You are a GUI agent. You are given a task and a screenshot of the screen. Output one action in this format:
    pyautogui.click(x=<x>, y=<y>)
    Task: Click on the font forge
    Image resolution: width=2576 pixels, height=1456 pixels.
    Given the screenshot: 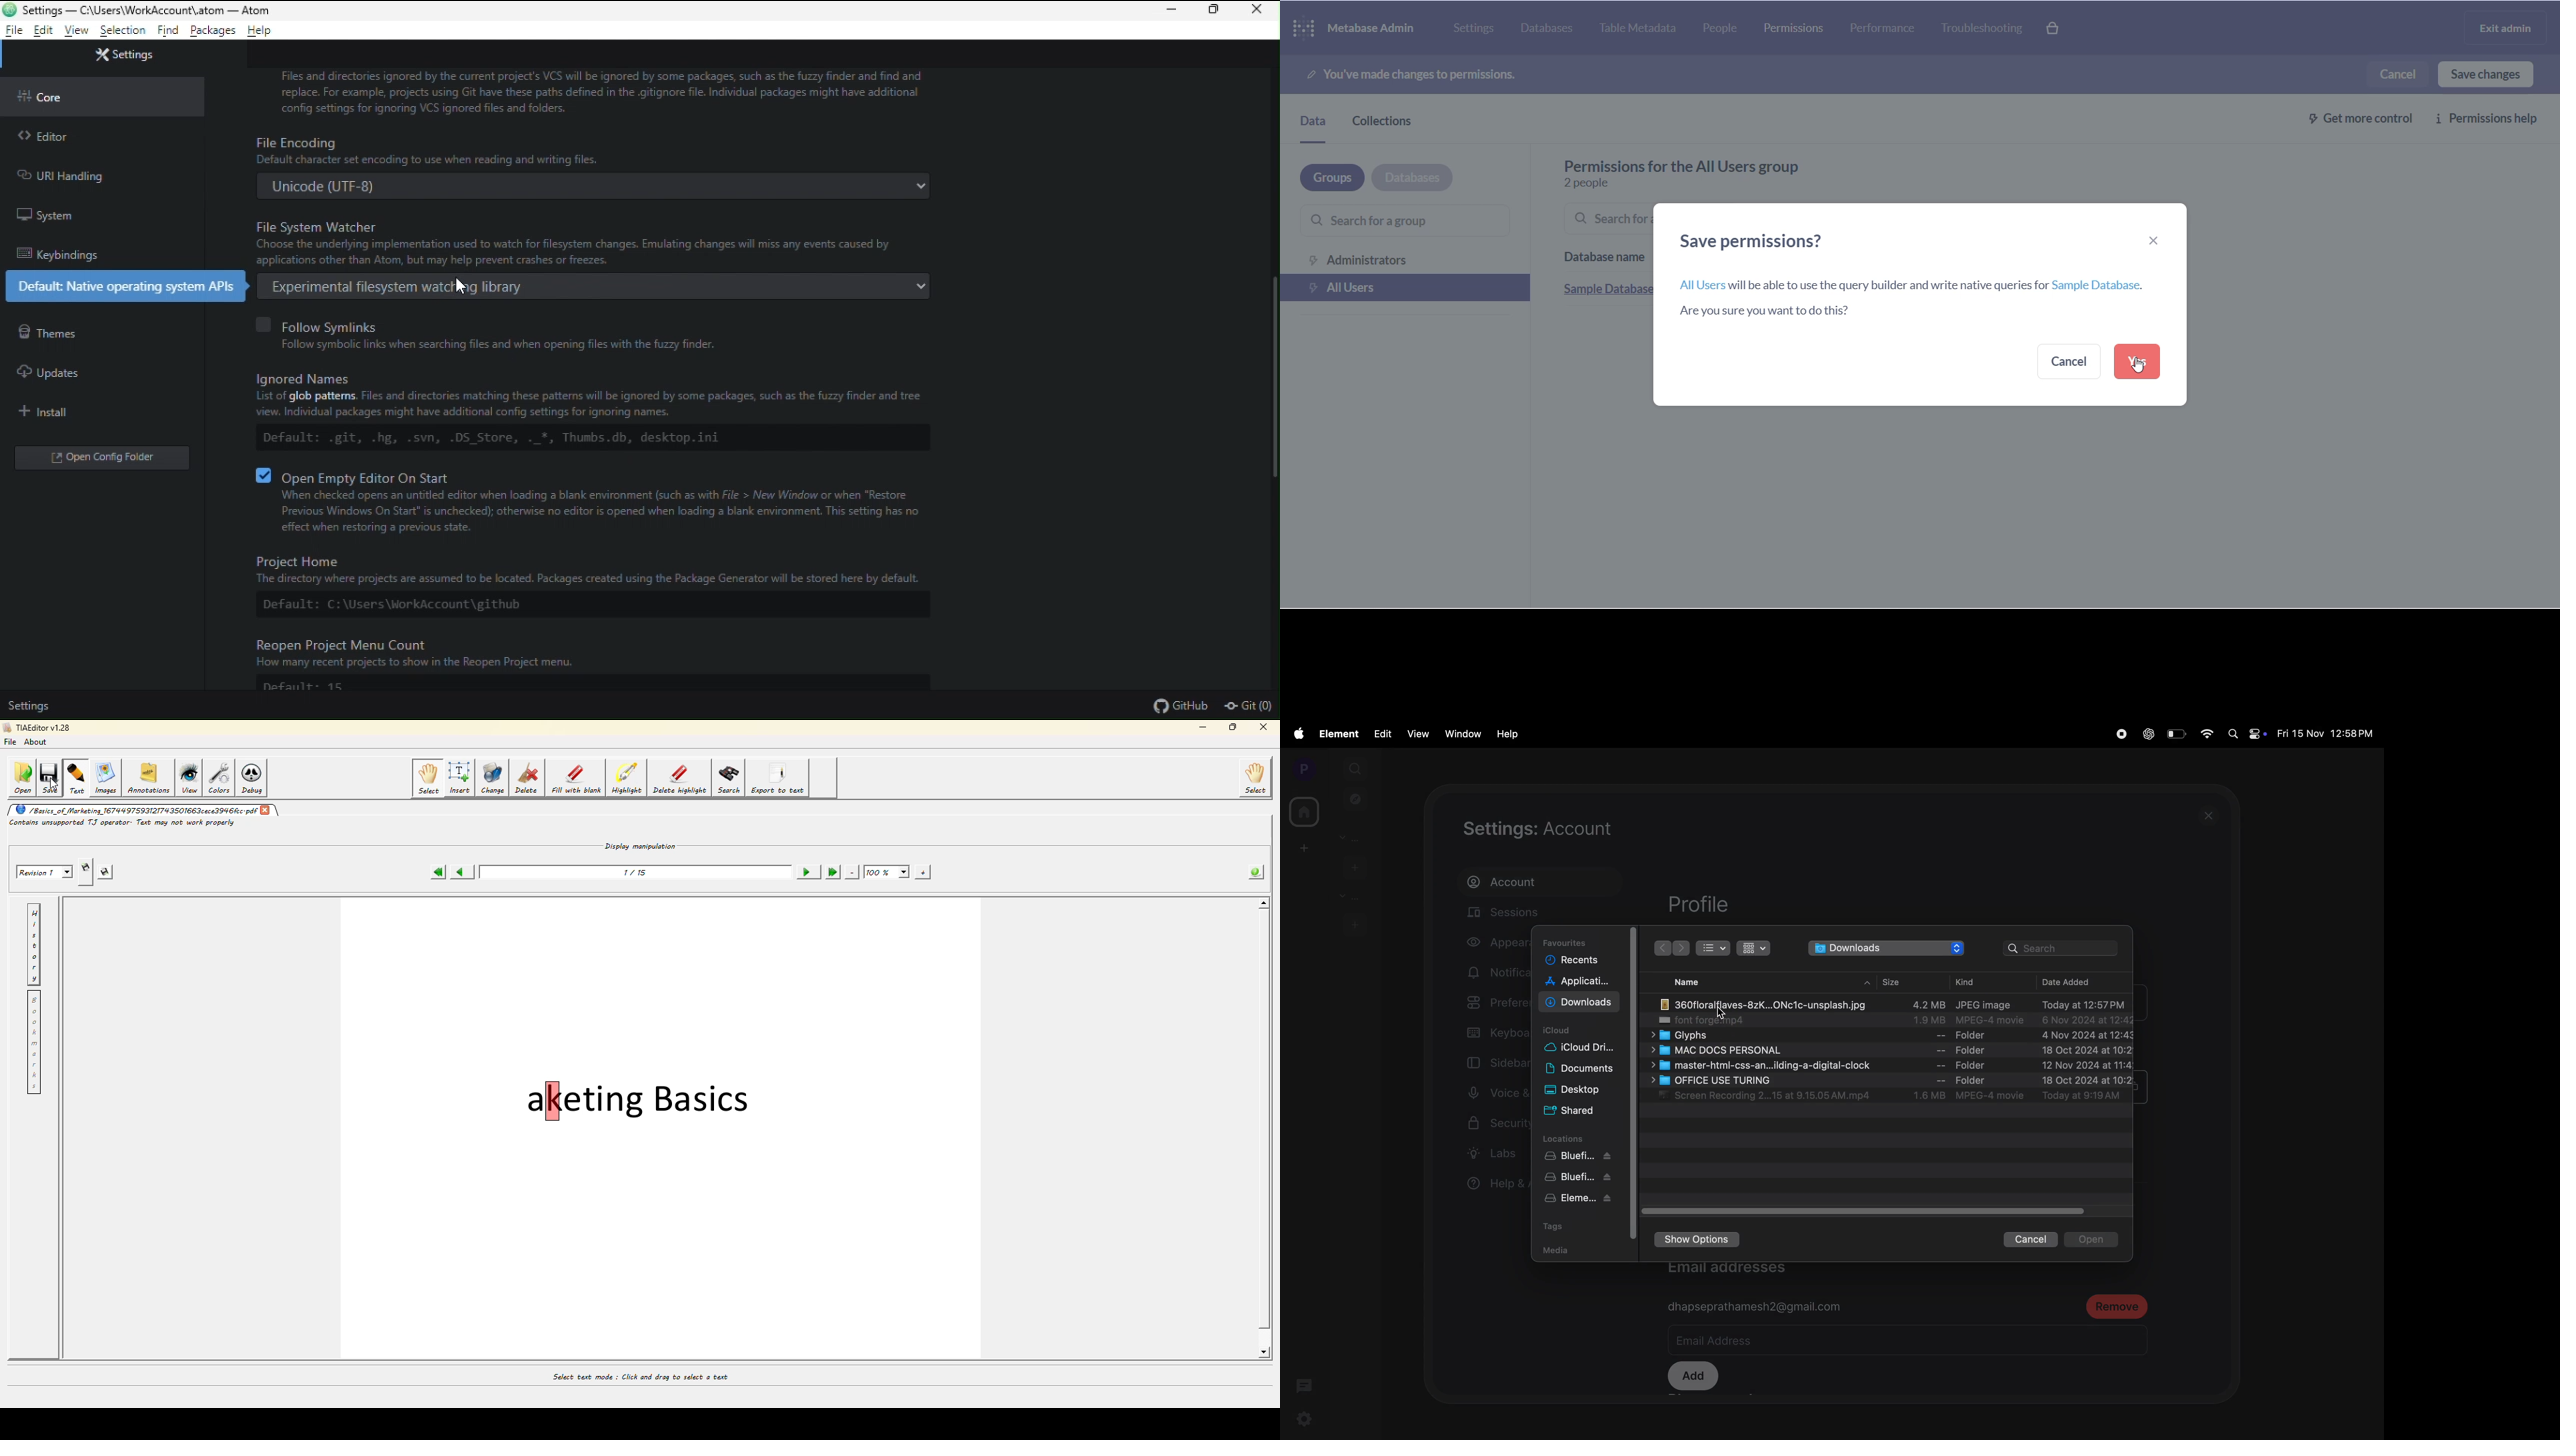 What is the action you would take?
    pyautogui.click(x=1892, y=1021)
    